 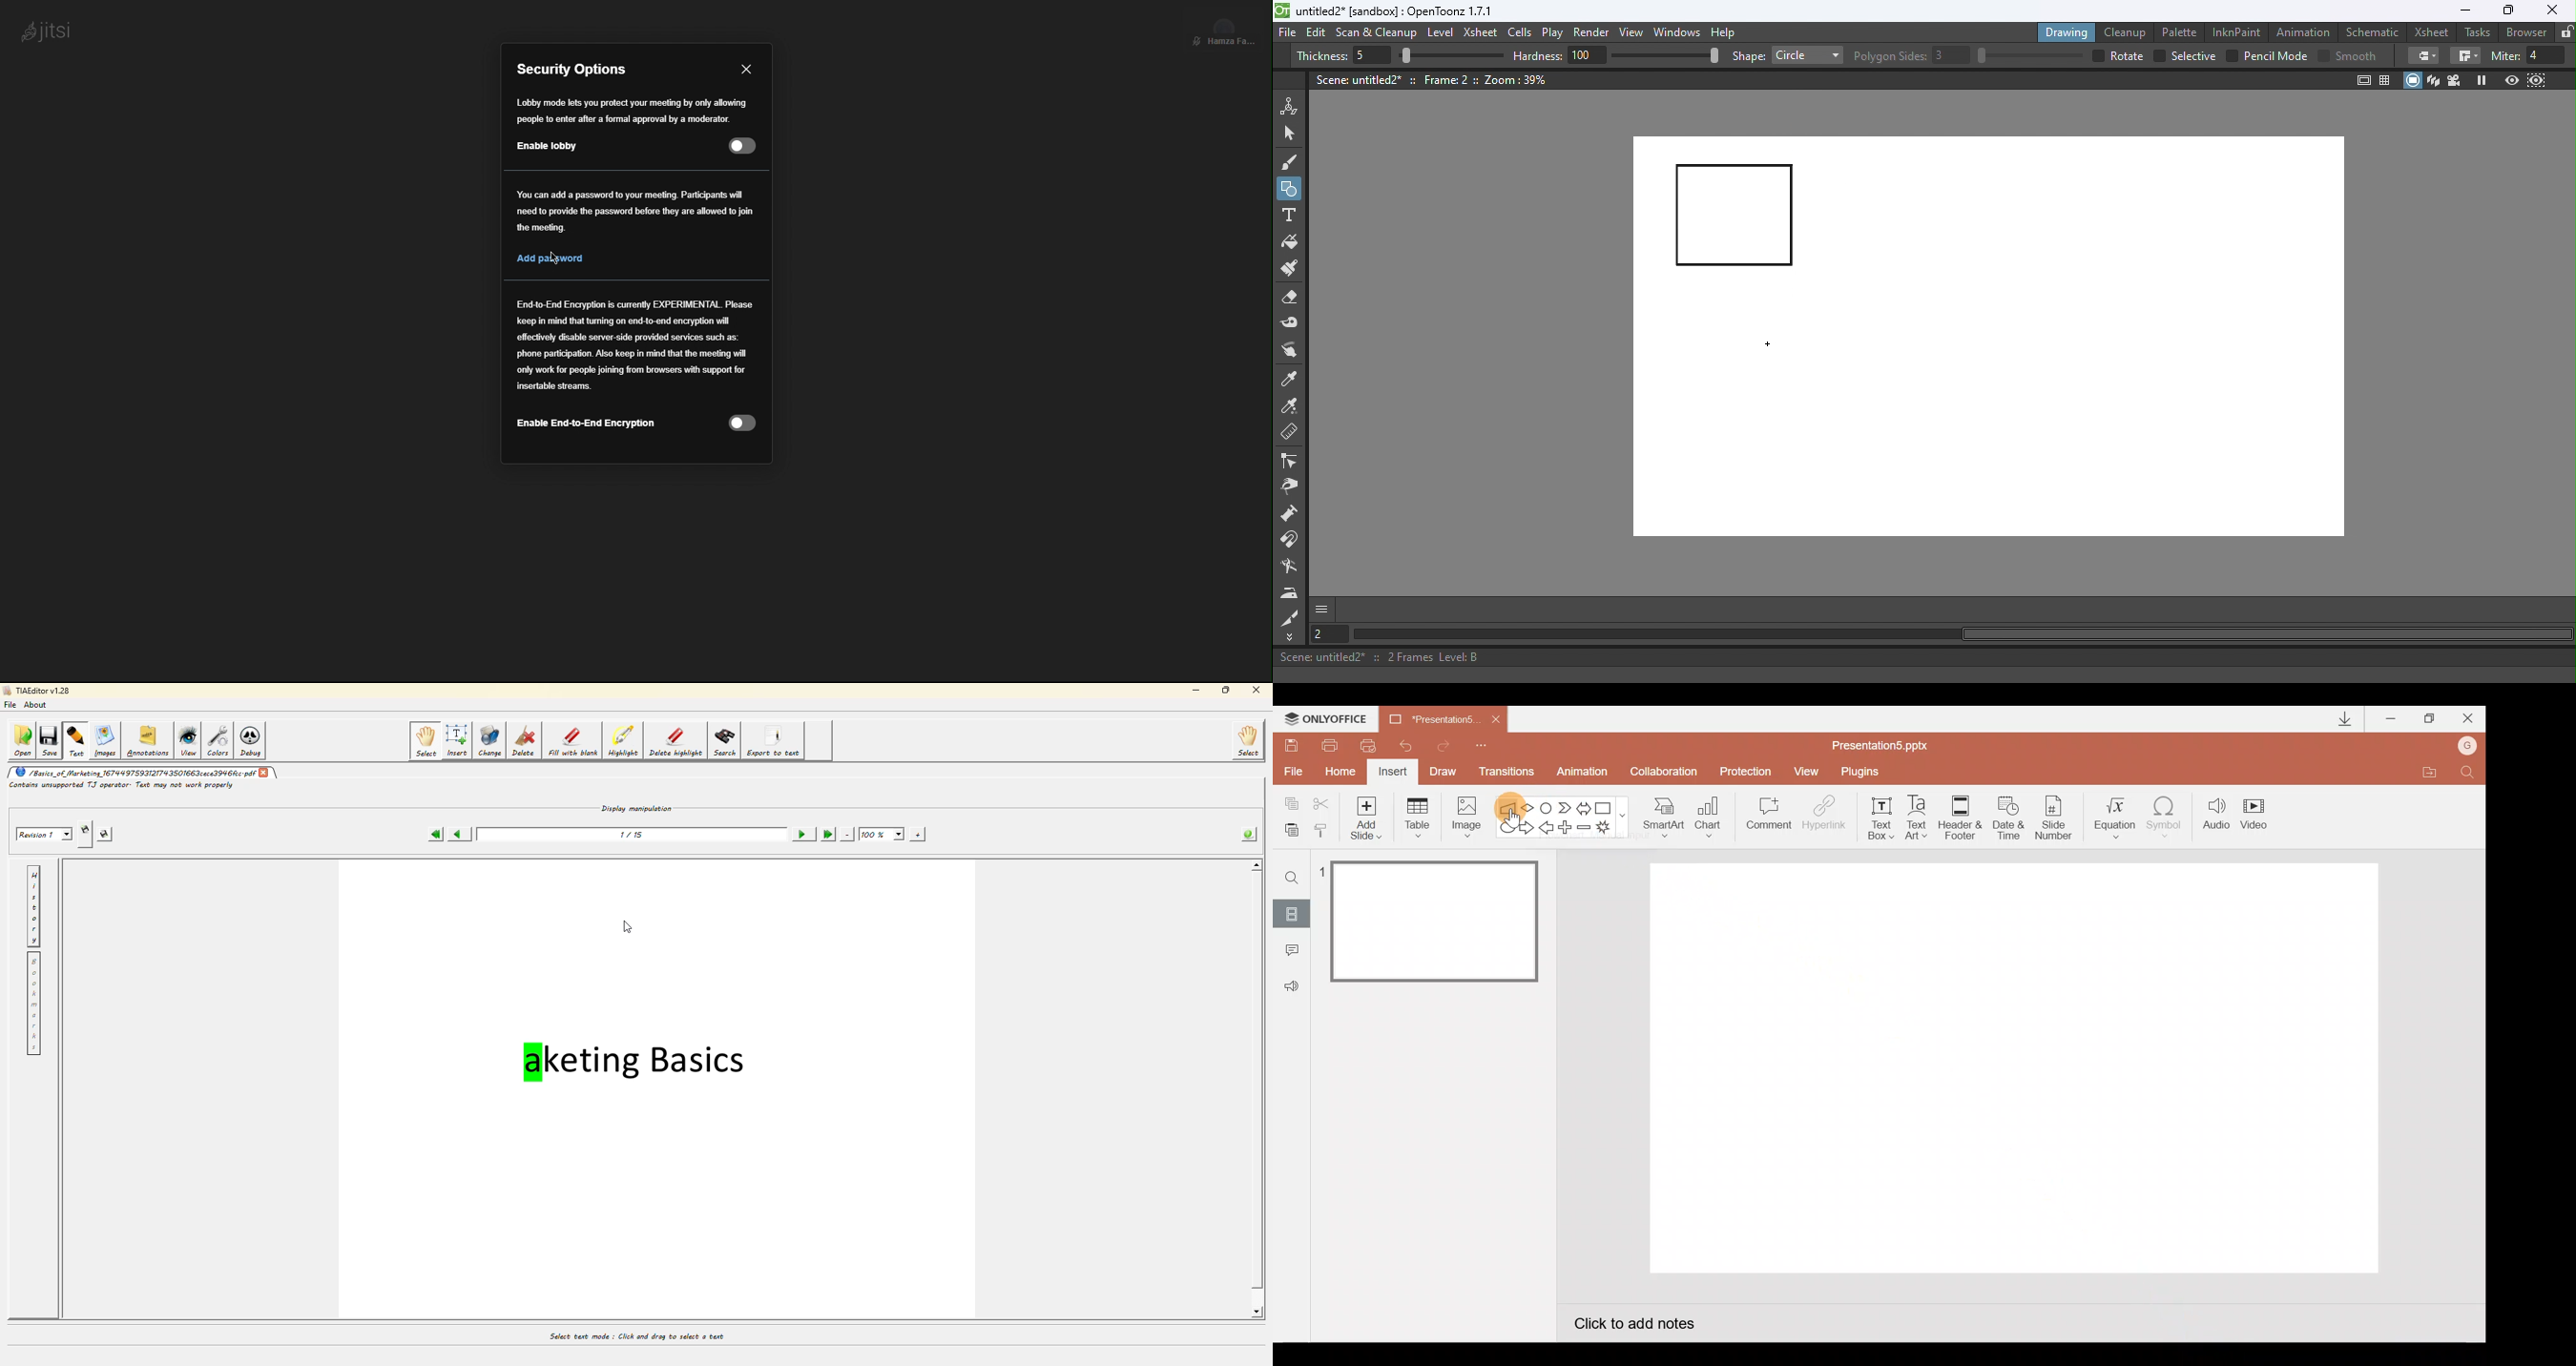 What do you see at coordinates (1512, 815) in the screenshot?
I see `Cursor` at bounding box center [1512, 815].